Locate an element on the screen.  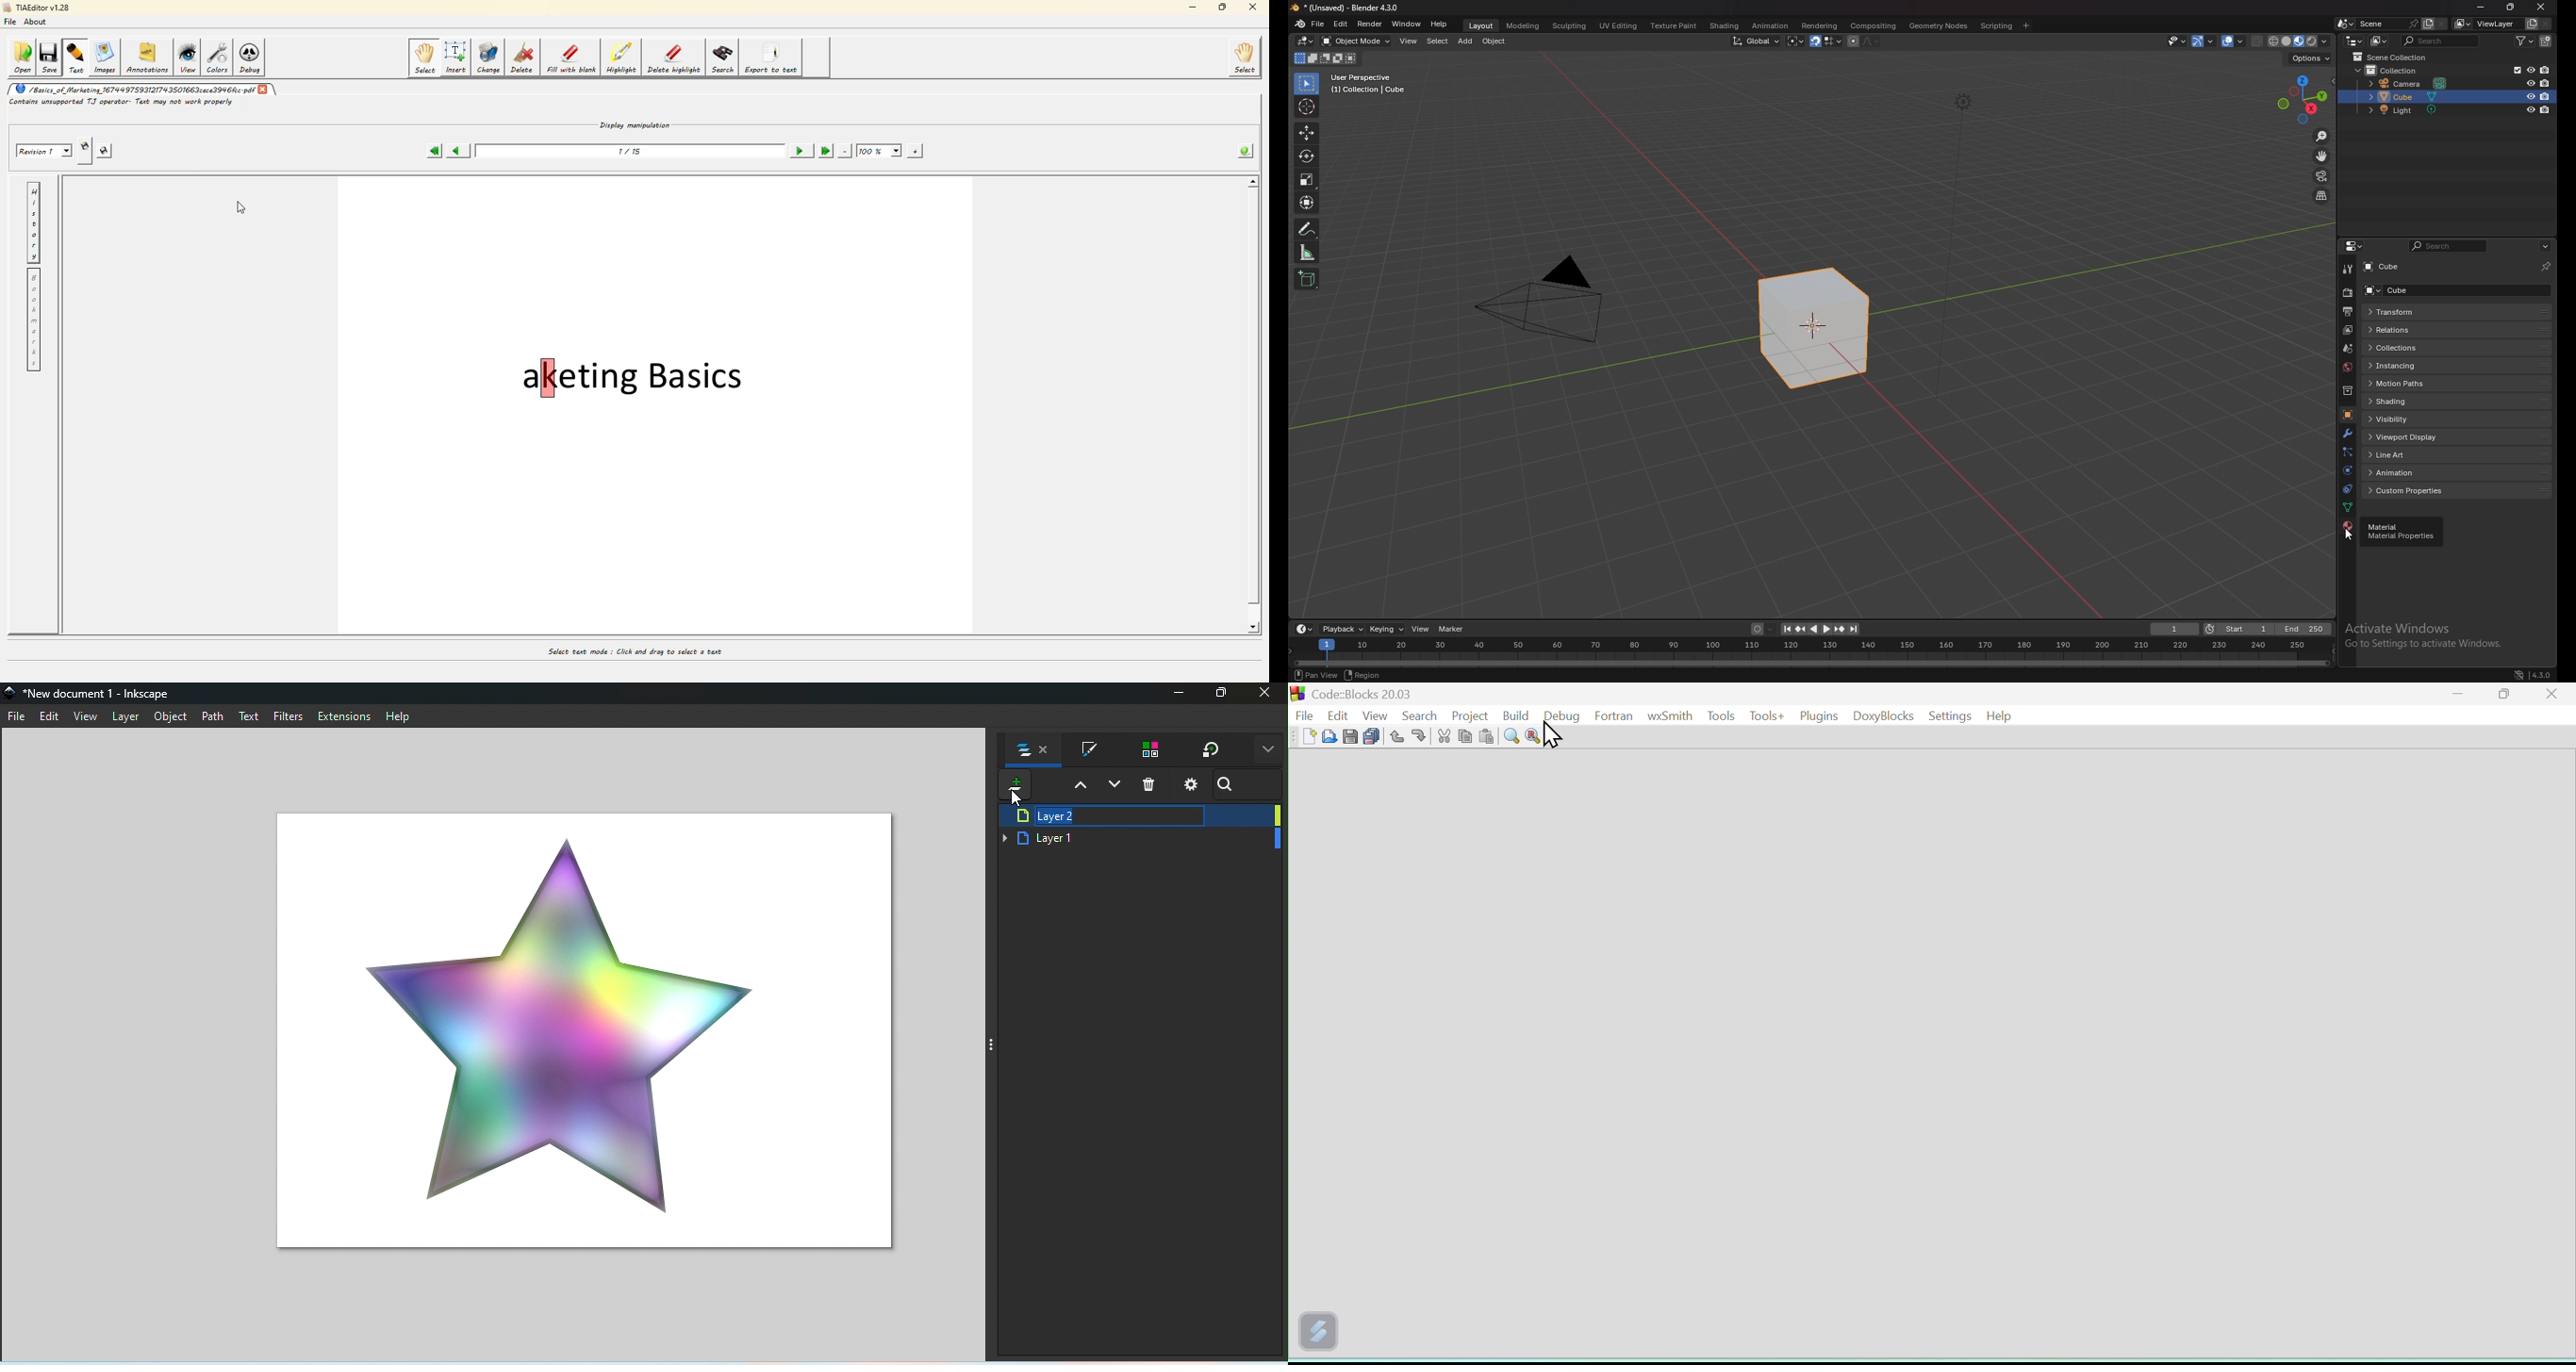
save  is located at coordinates (1348, 737).